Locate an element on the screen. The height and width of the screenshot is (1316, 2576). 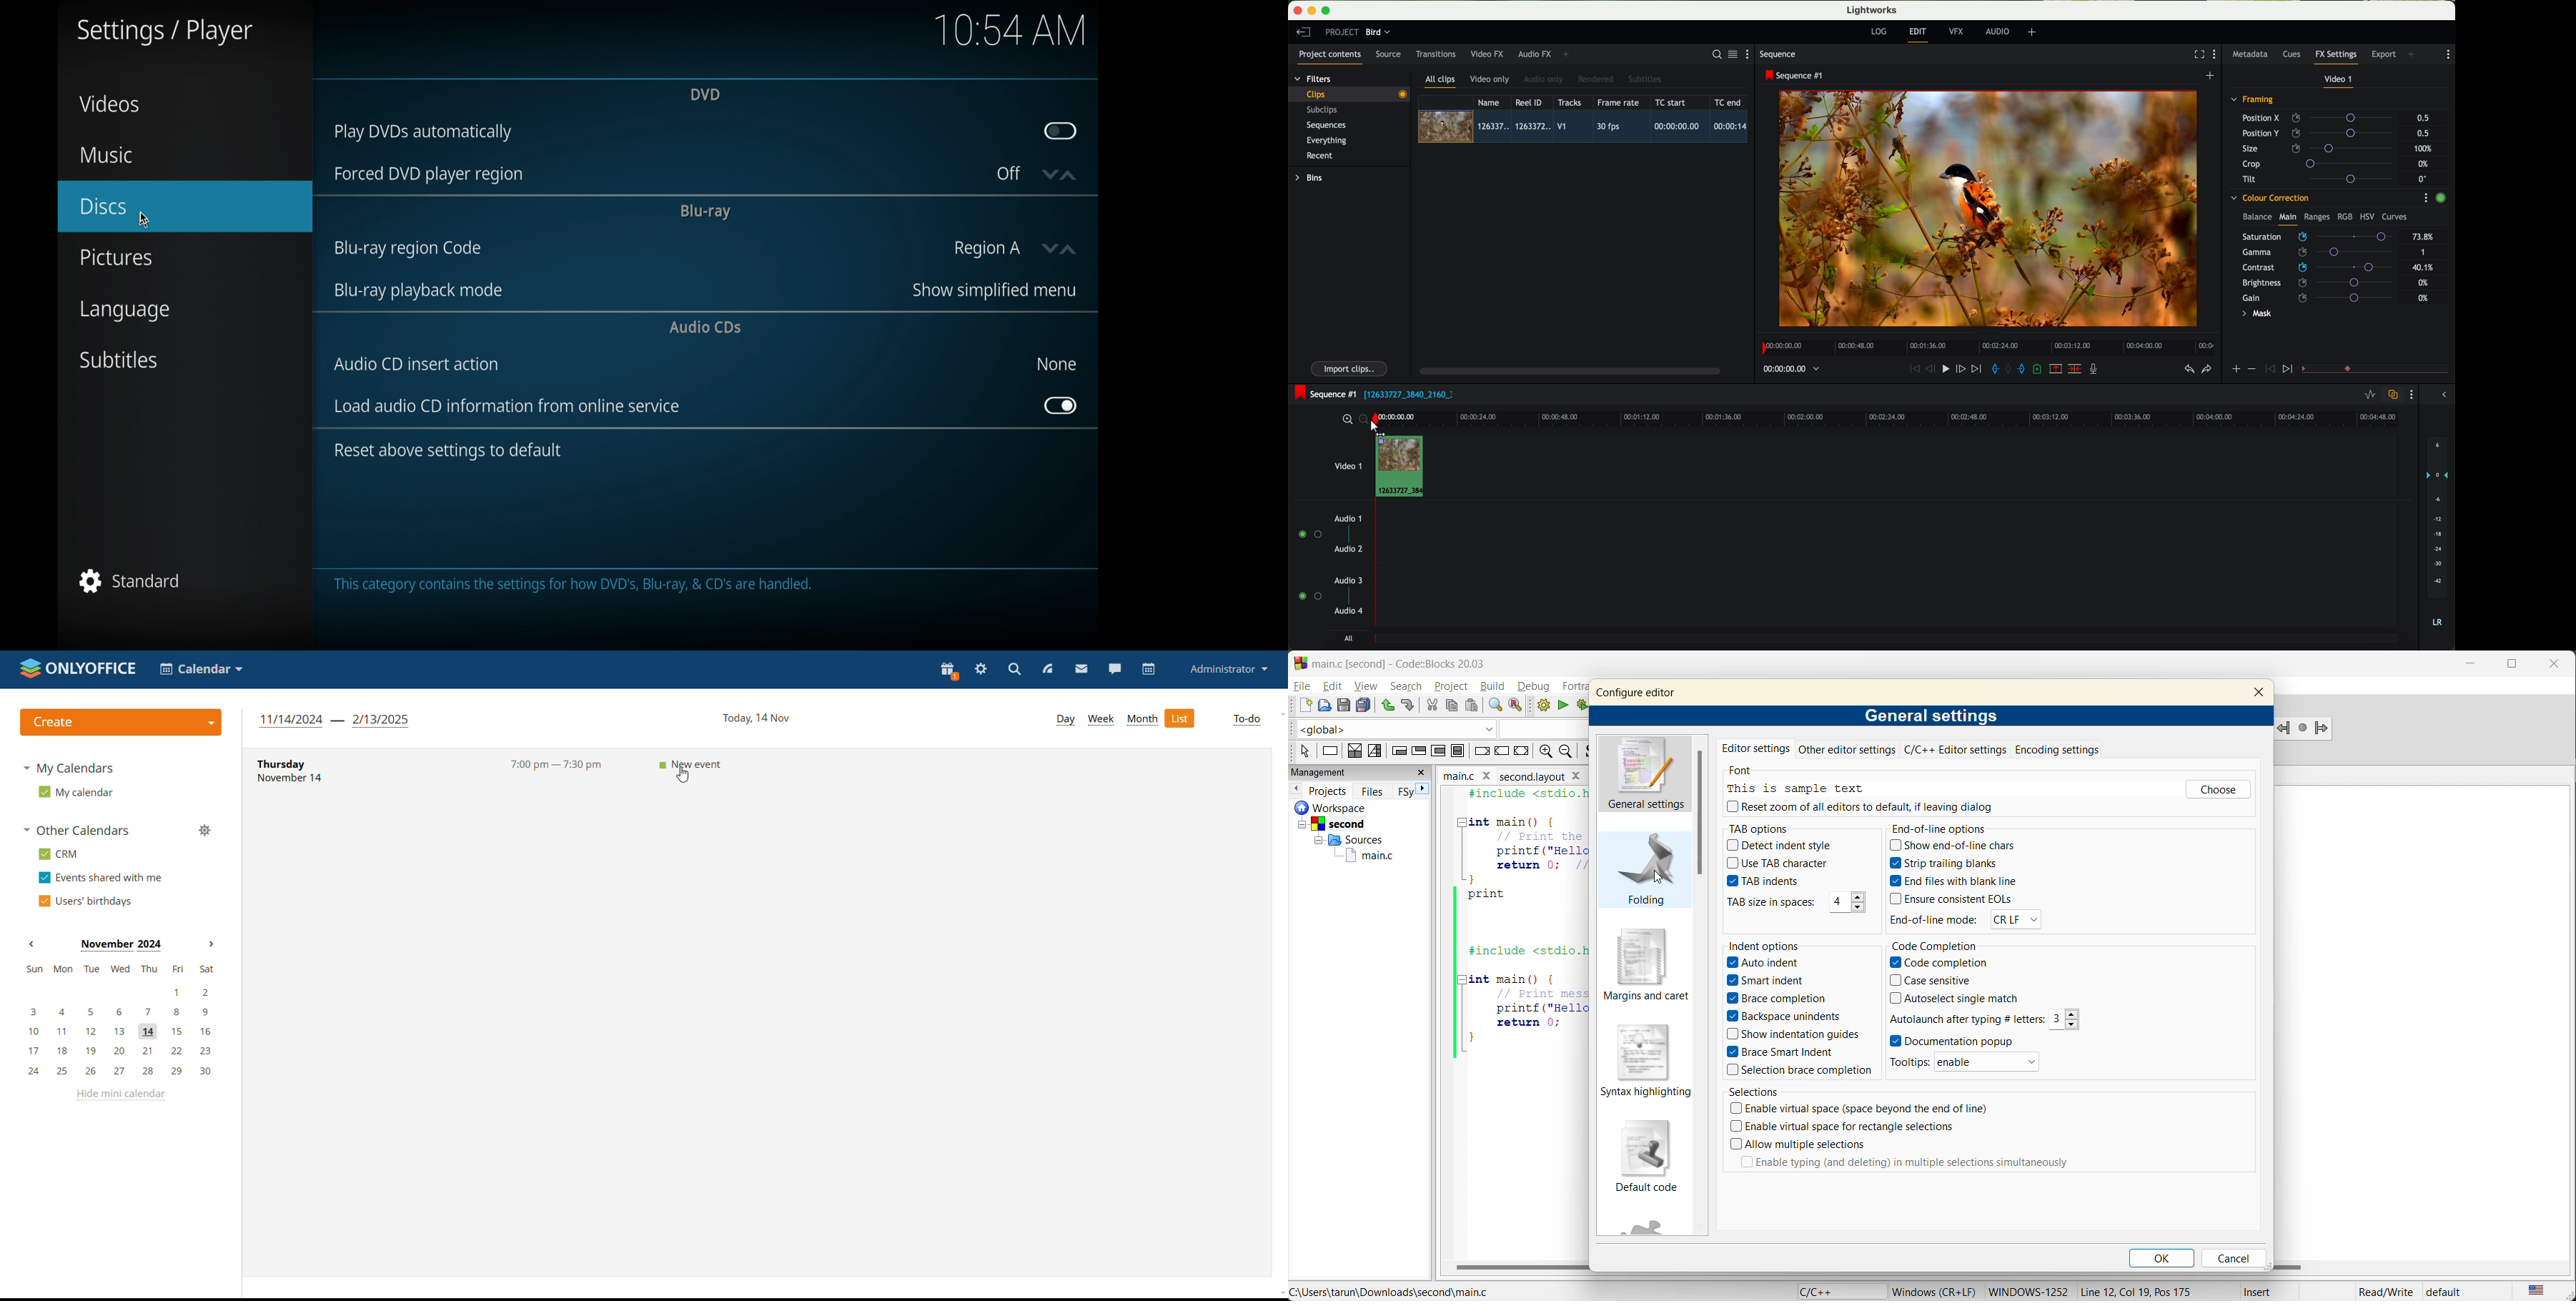
projects is located at coordinates (1327, 791).